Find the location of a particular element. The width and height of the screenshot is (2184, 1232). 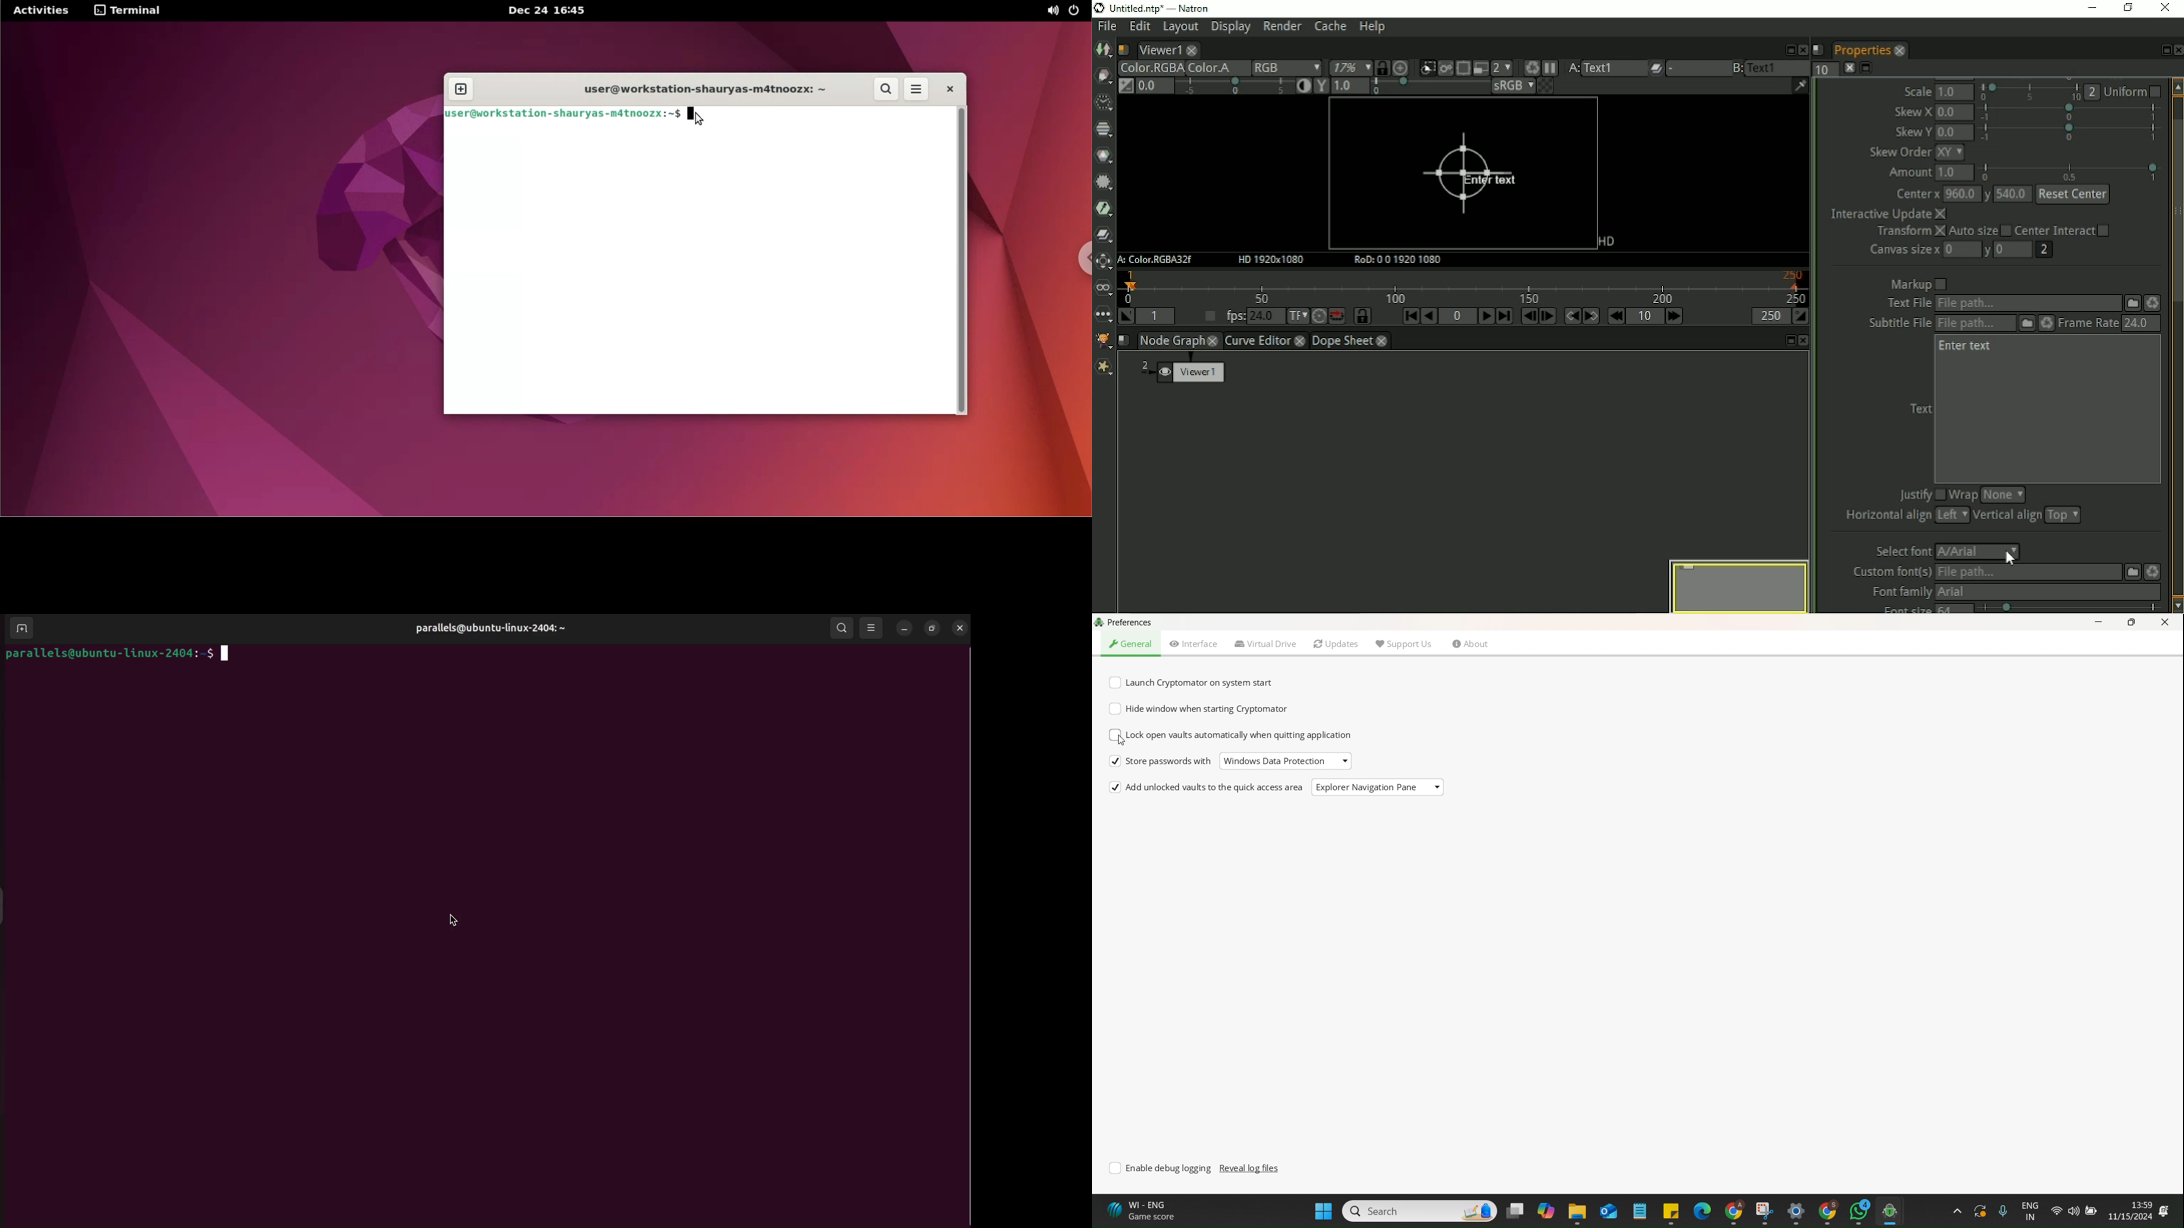

Drop Down is located at coordinates (1347, 759).